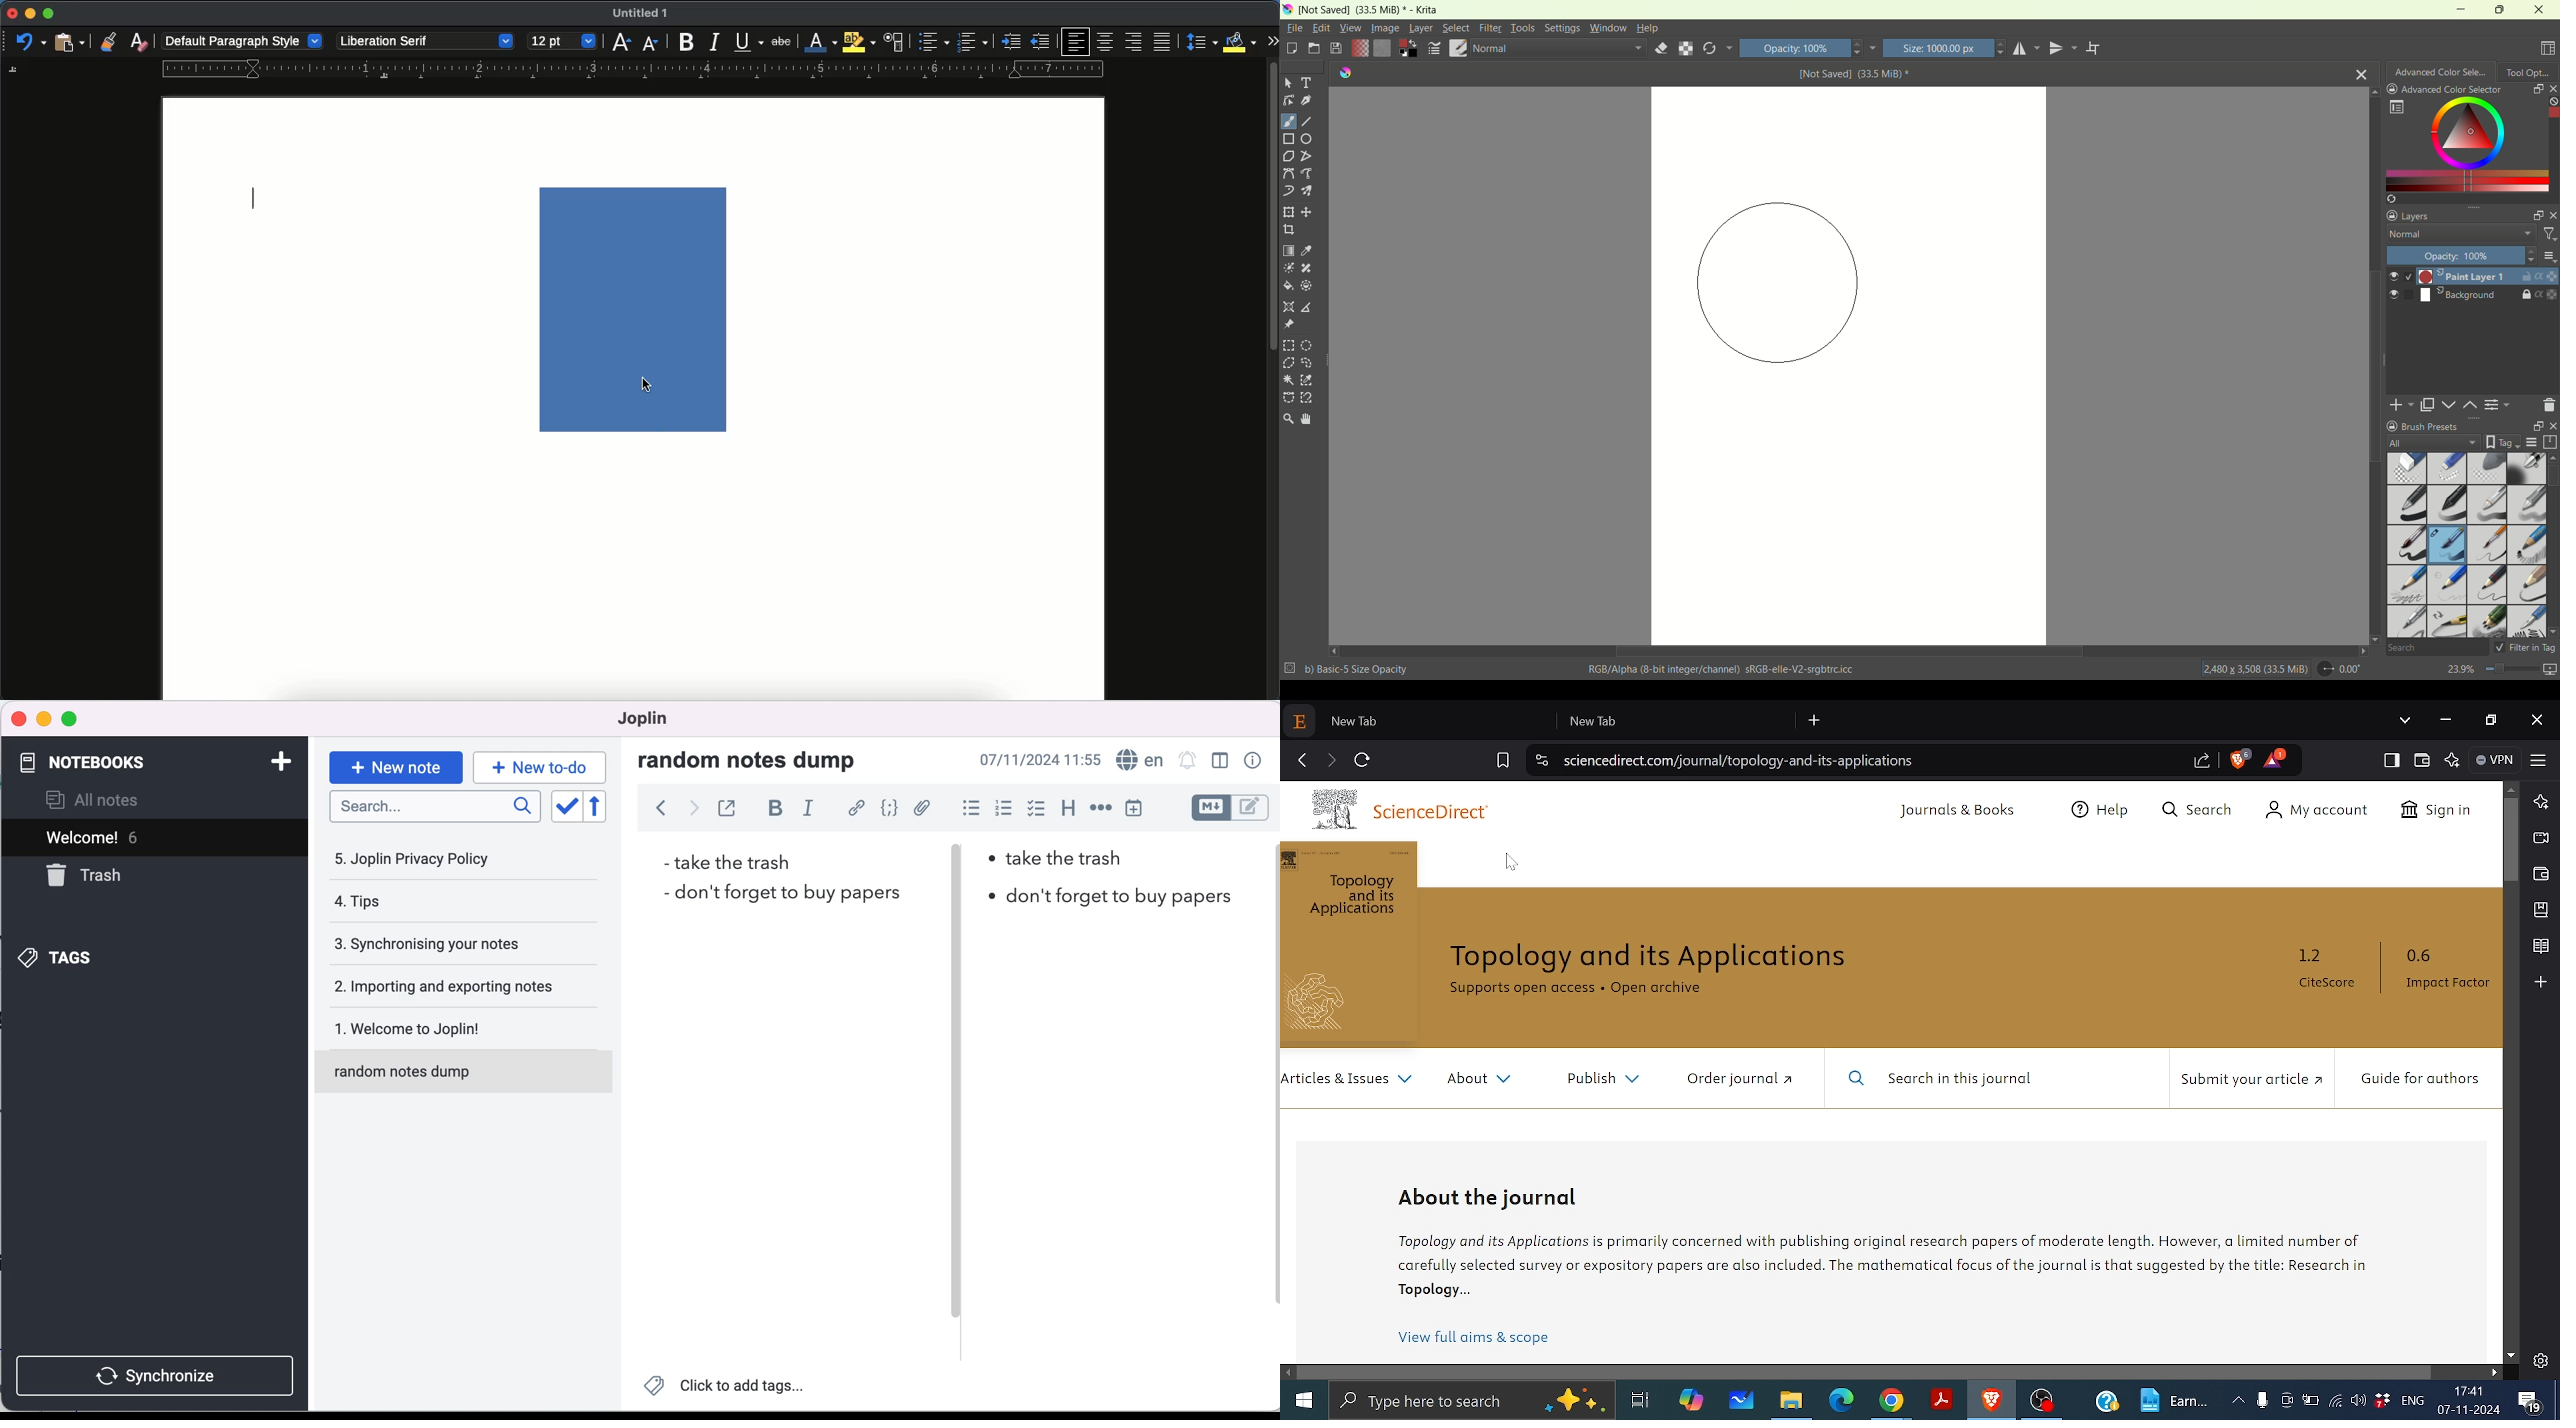  I want to click on Q search, so click(2203, 811).